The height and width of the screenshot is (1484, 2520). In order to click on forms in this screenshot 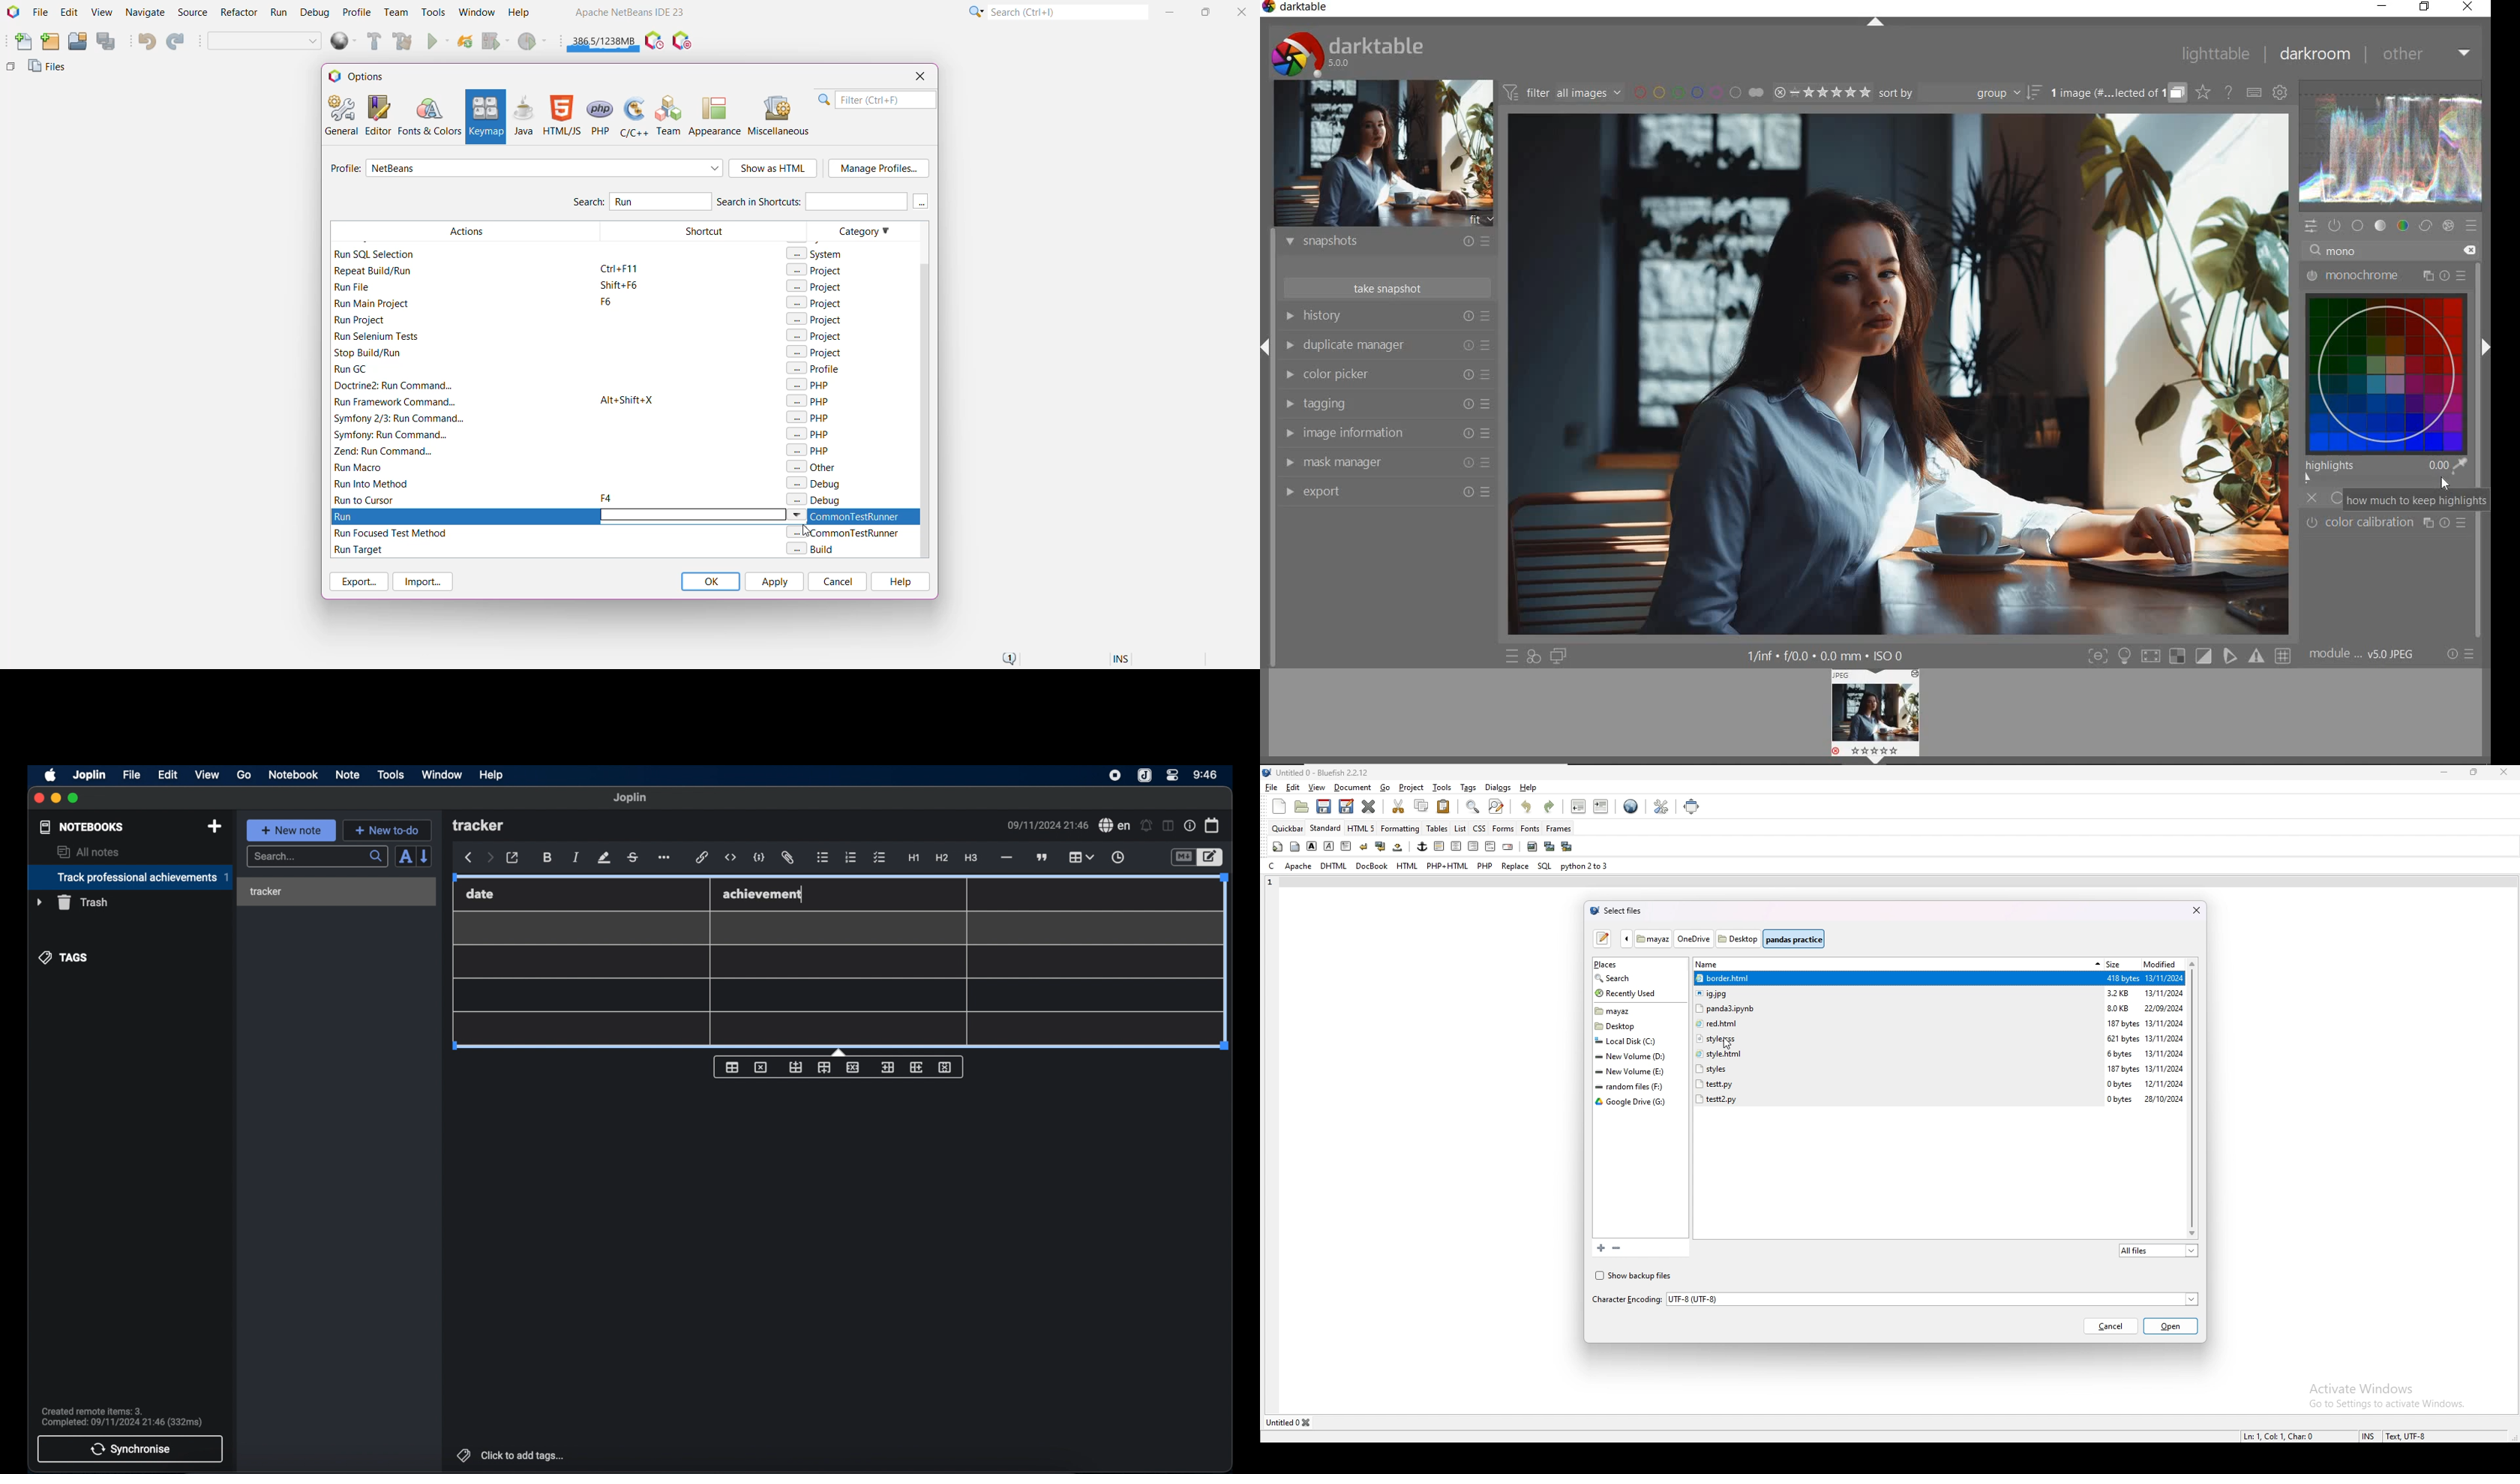, I will do `click(1503, 828)`.